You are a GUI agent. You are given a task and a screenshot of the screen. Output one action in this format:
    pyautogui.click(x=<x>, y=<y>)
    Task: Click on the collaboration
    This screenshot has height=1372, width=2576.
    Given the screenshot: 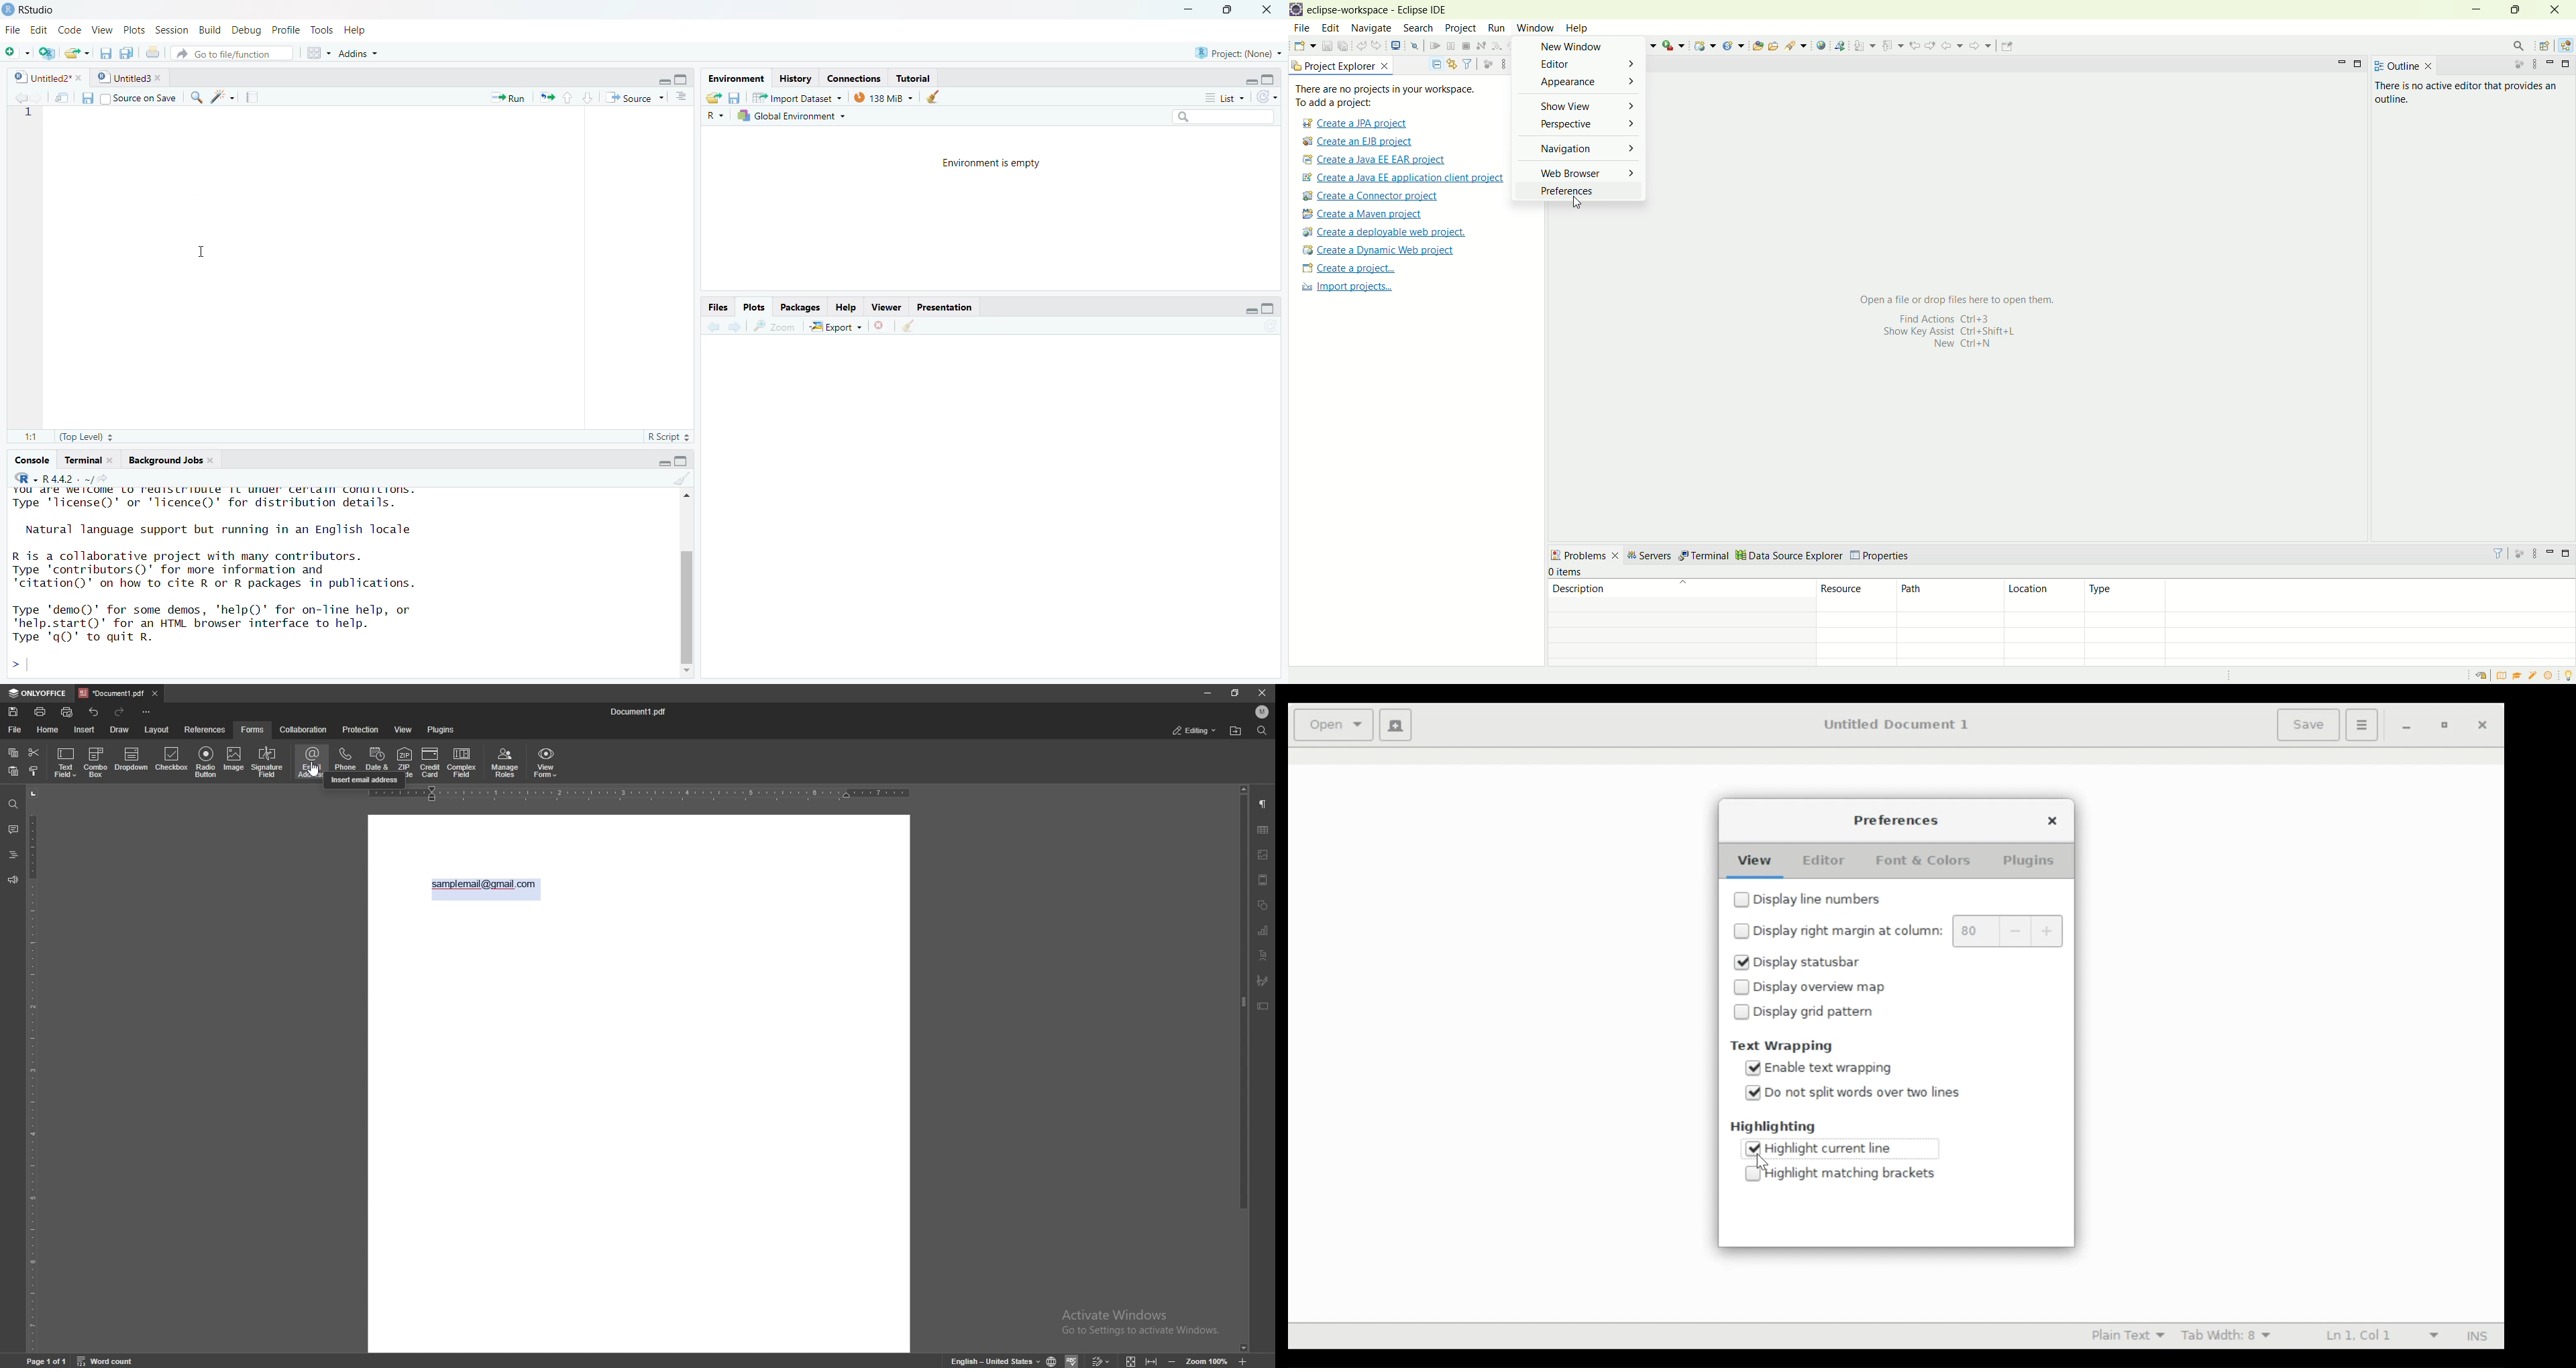 What is the action you would take?
    pyautogui.click(x=304, y=729)
    